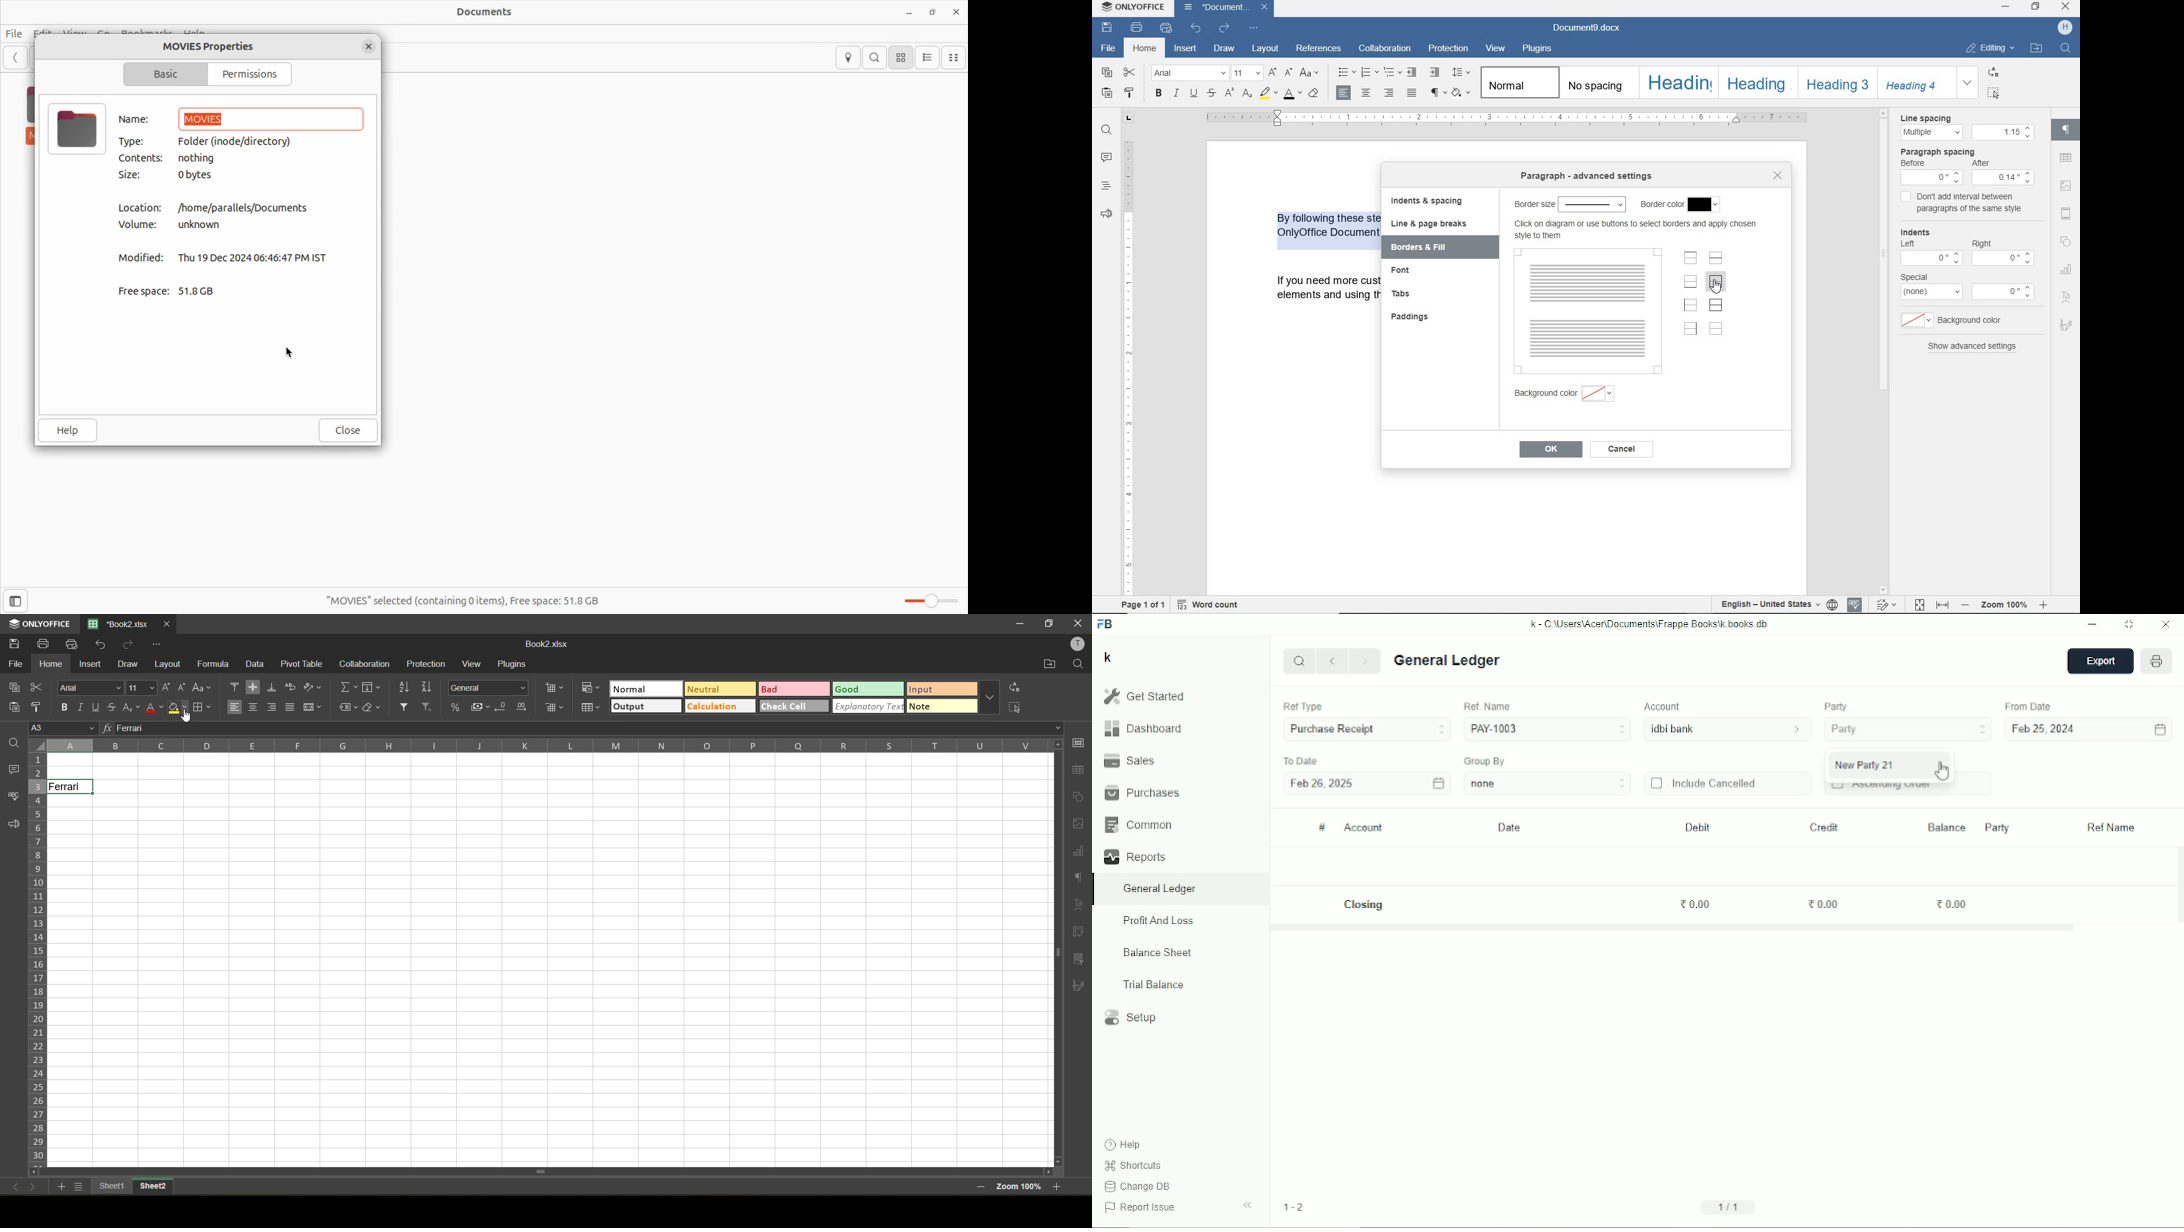 The image size is (2184, 1232). I want to click on find, so click(1078, 663).